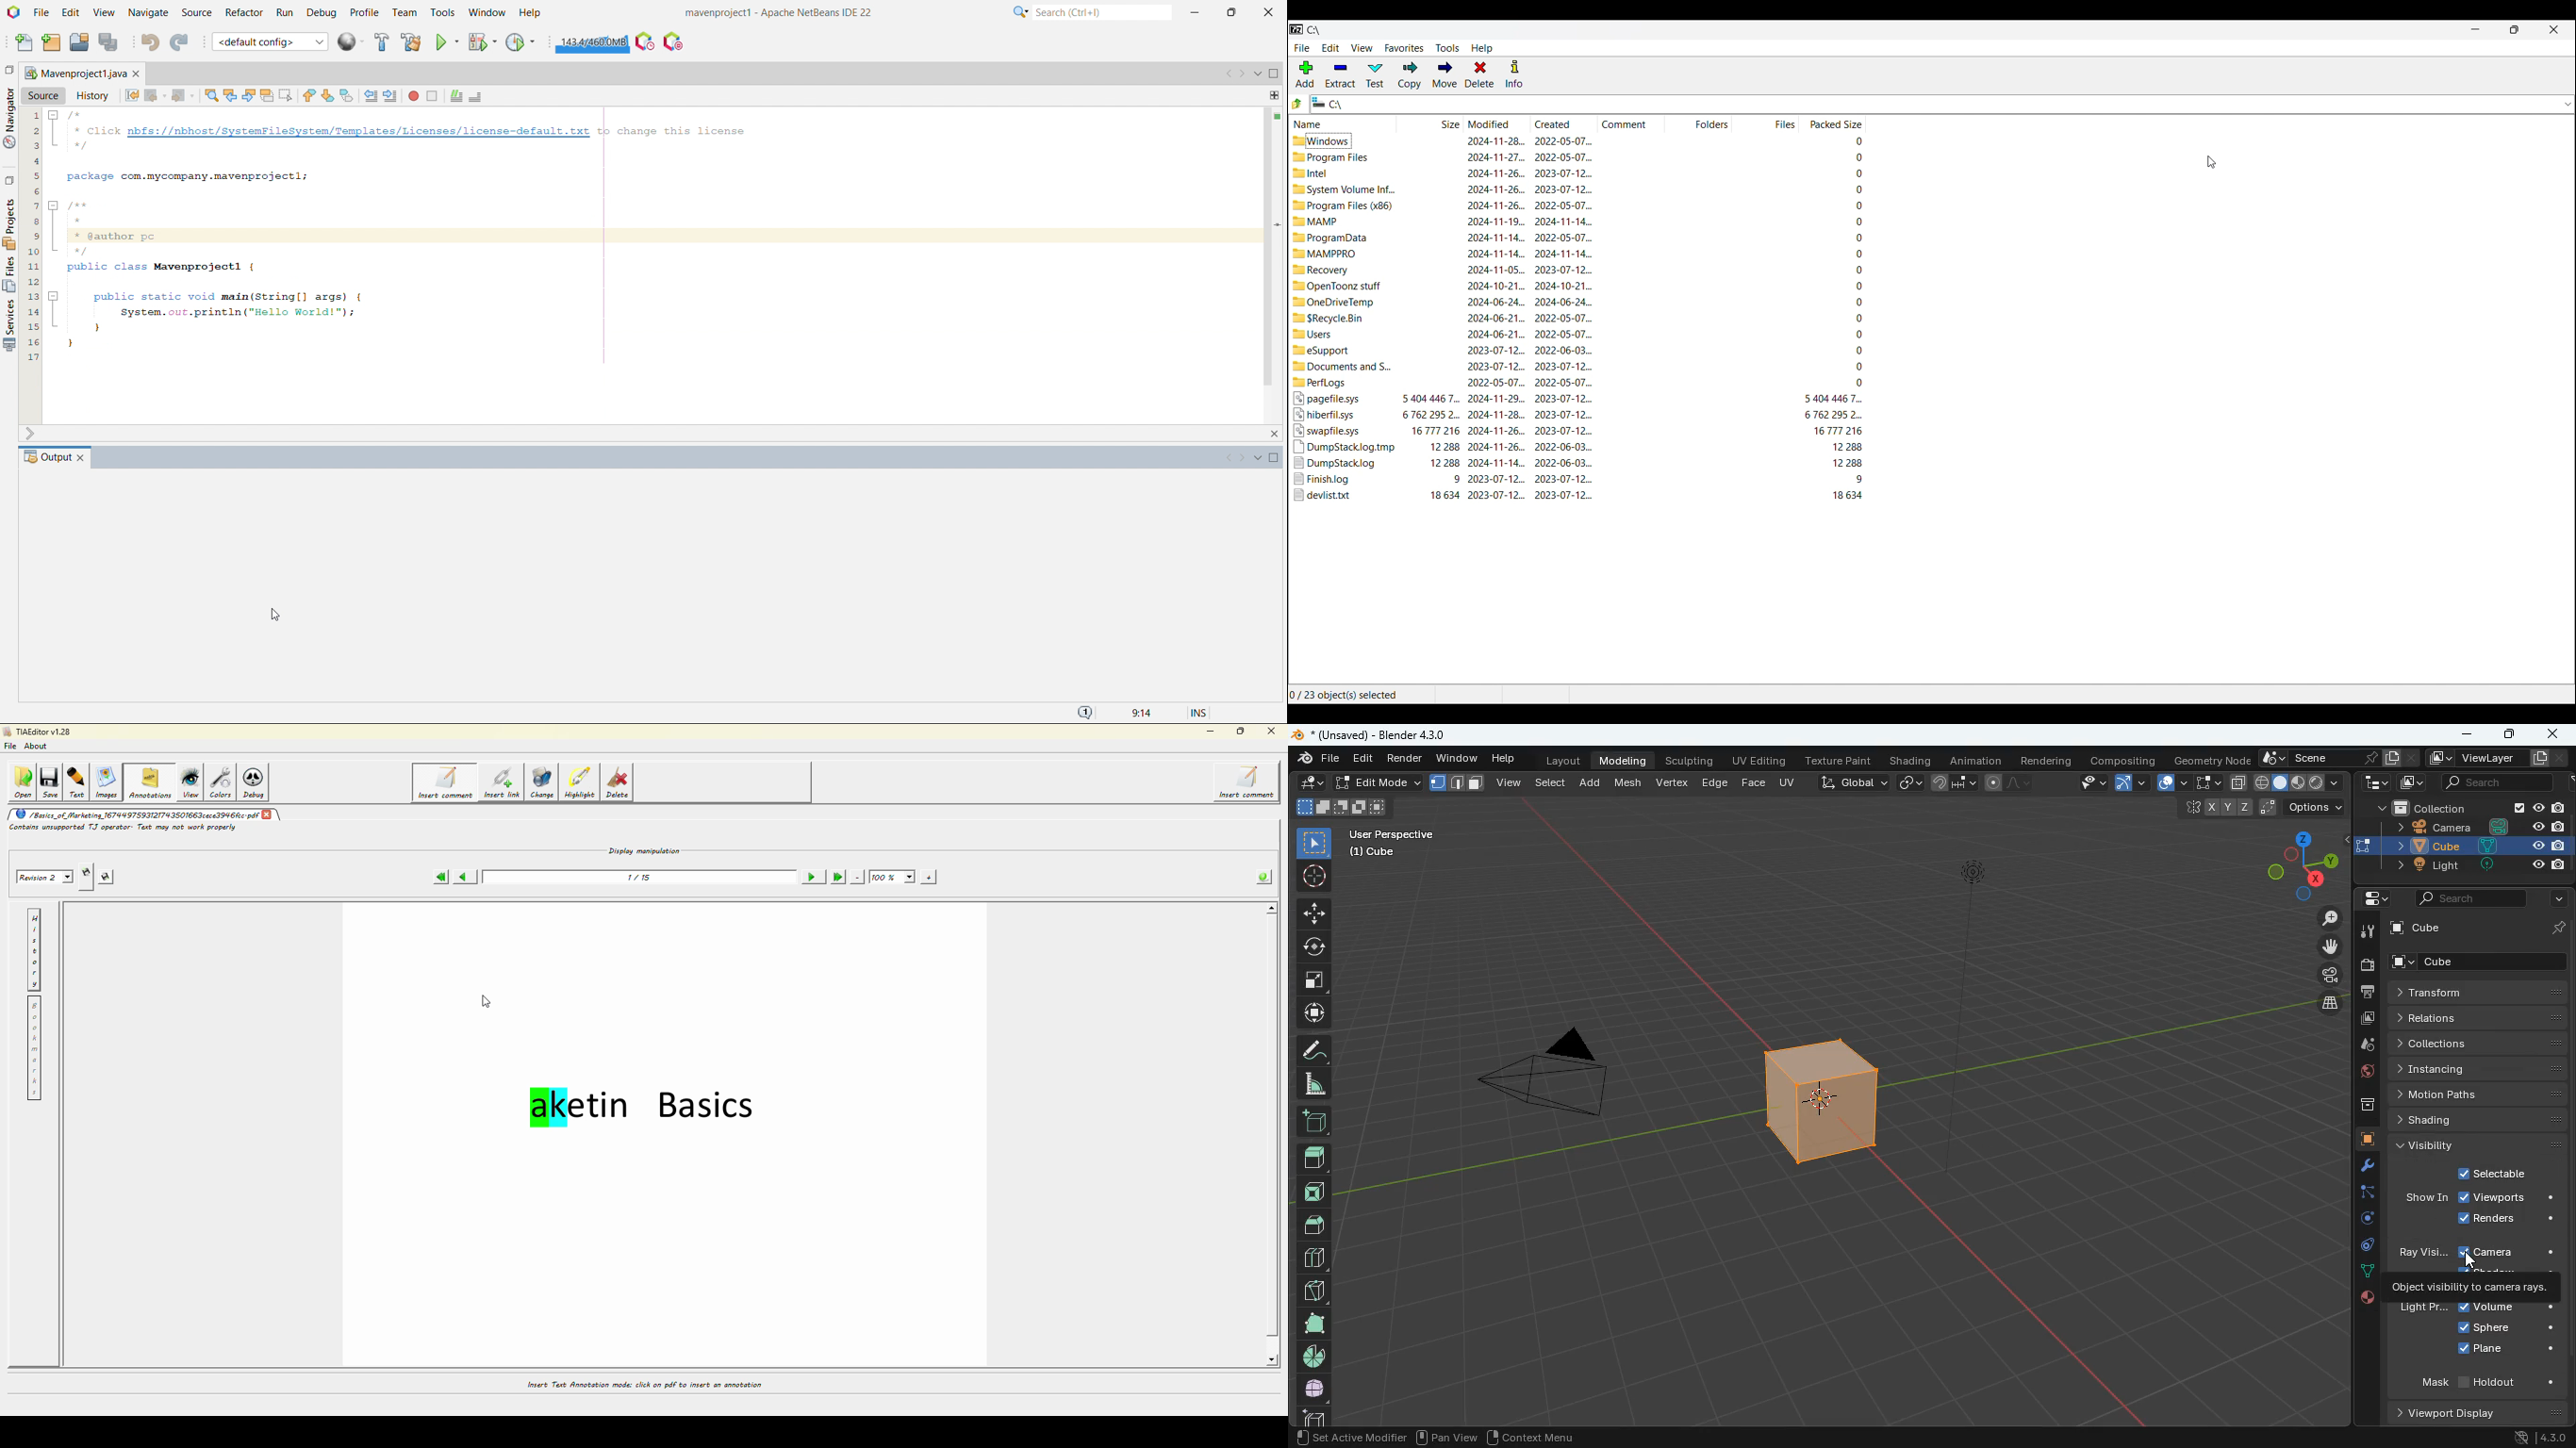 Image resolution: width=2576 pixels, height=1456 pixels. Describe the element at coordinates (414, 98) in the screenshot. I see `start macro recording ` at that location.